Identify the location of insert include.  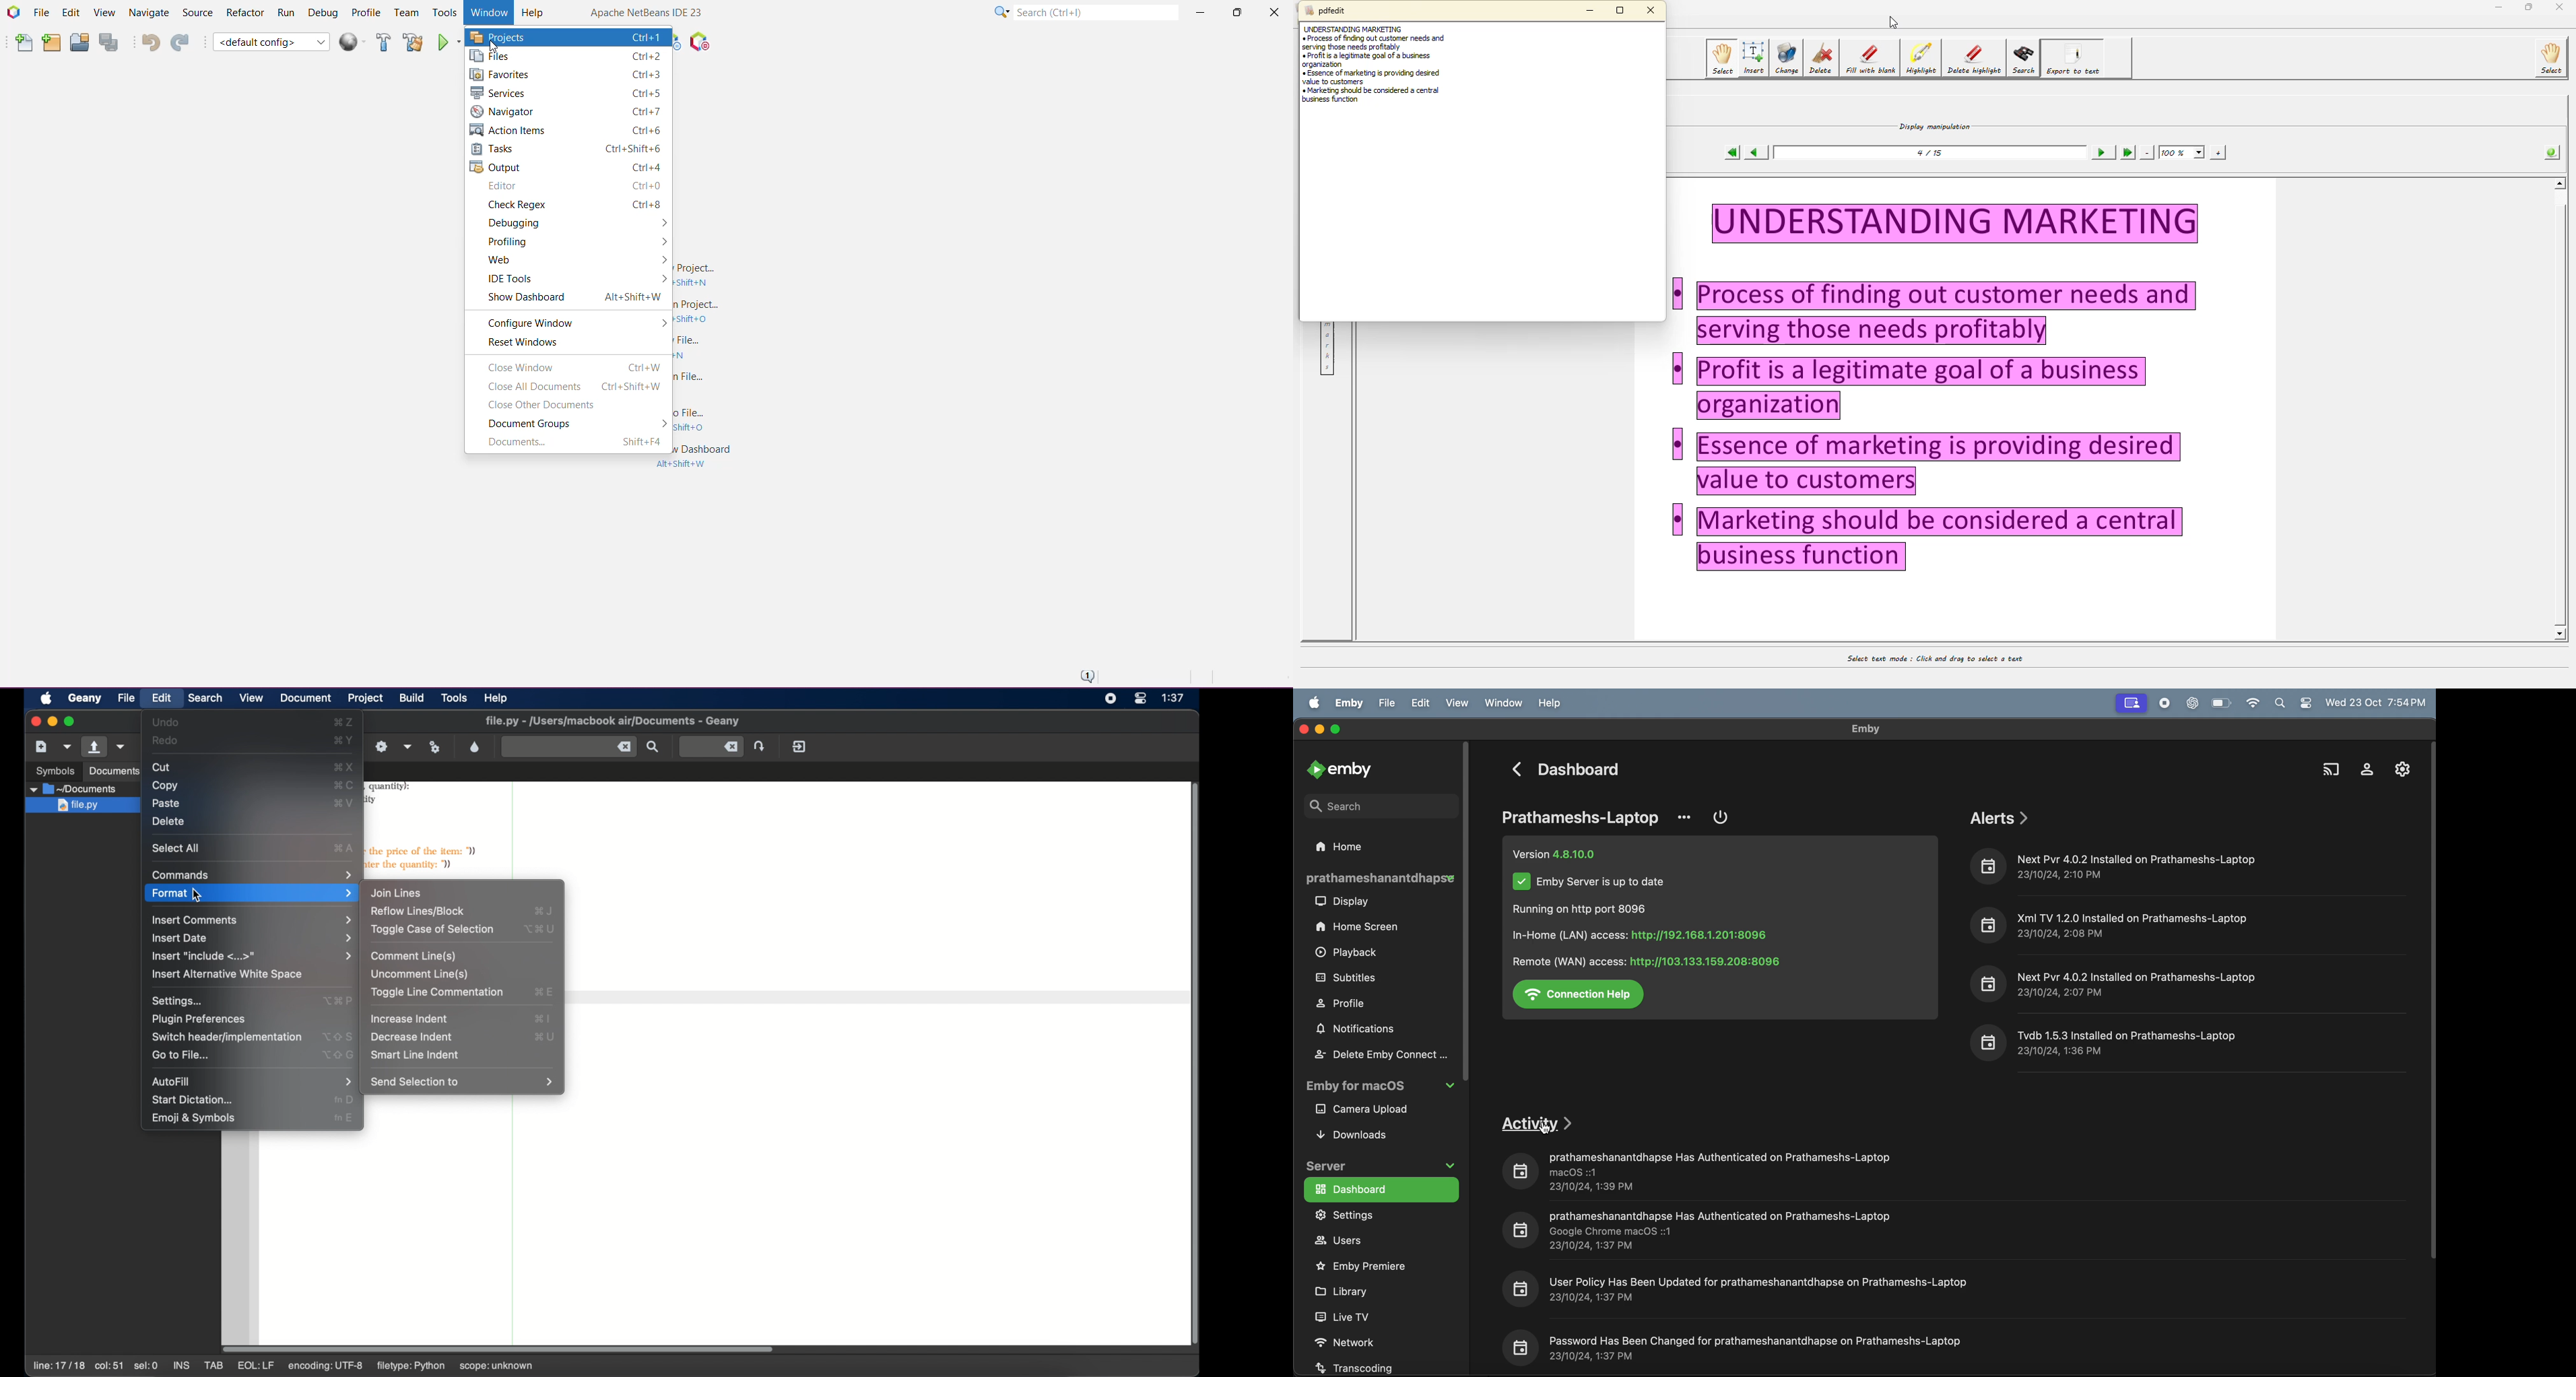
(250, 956).